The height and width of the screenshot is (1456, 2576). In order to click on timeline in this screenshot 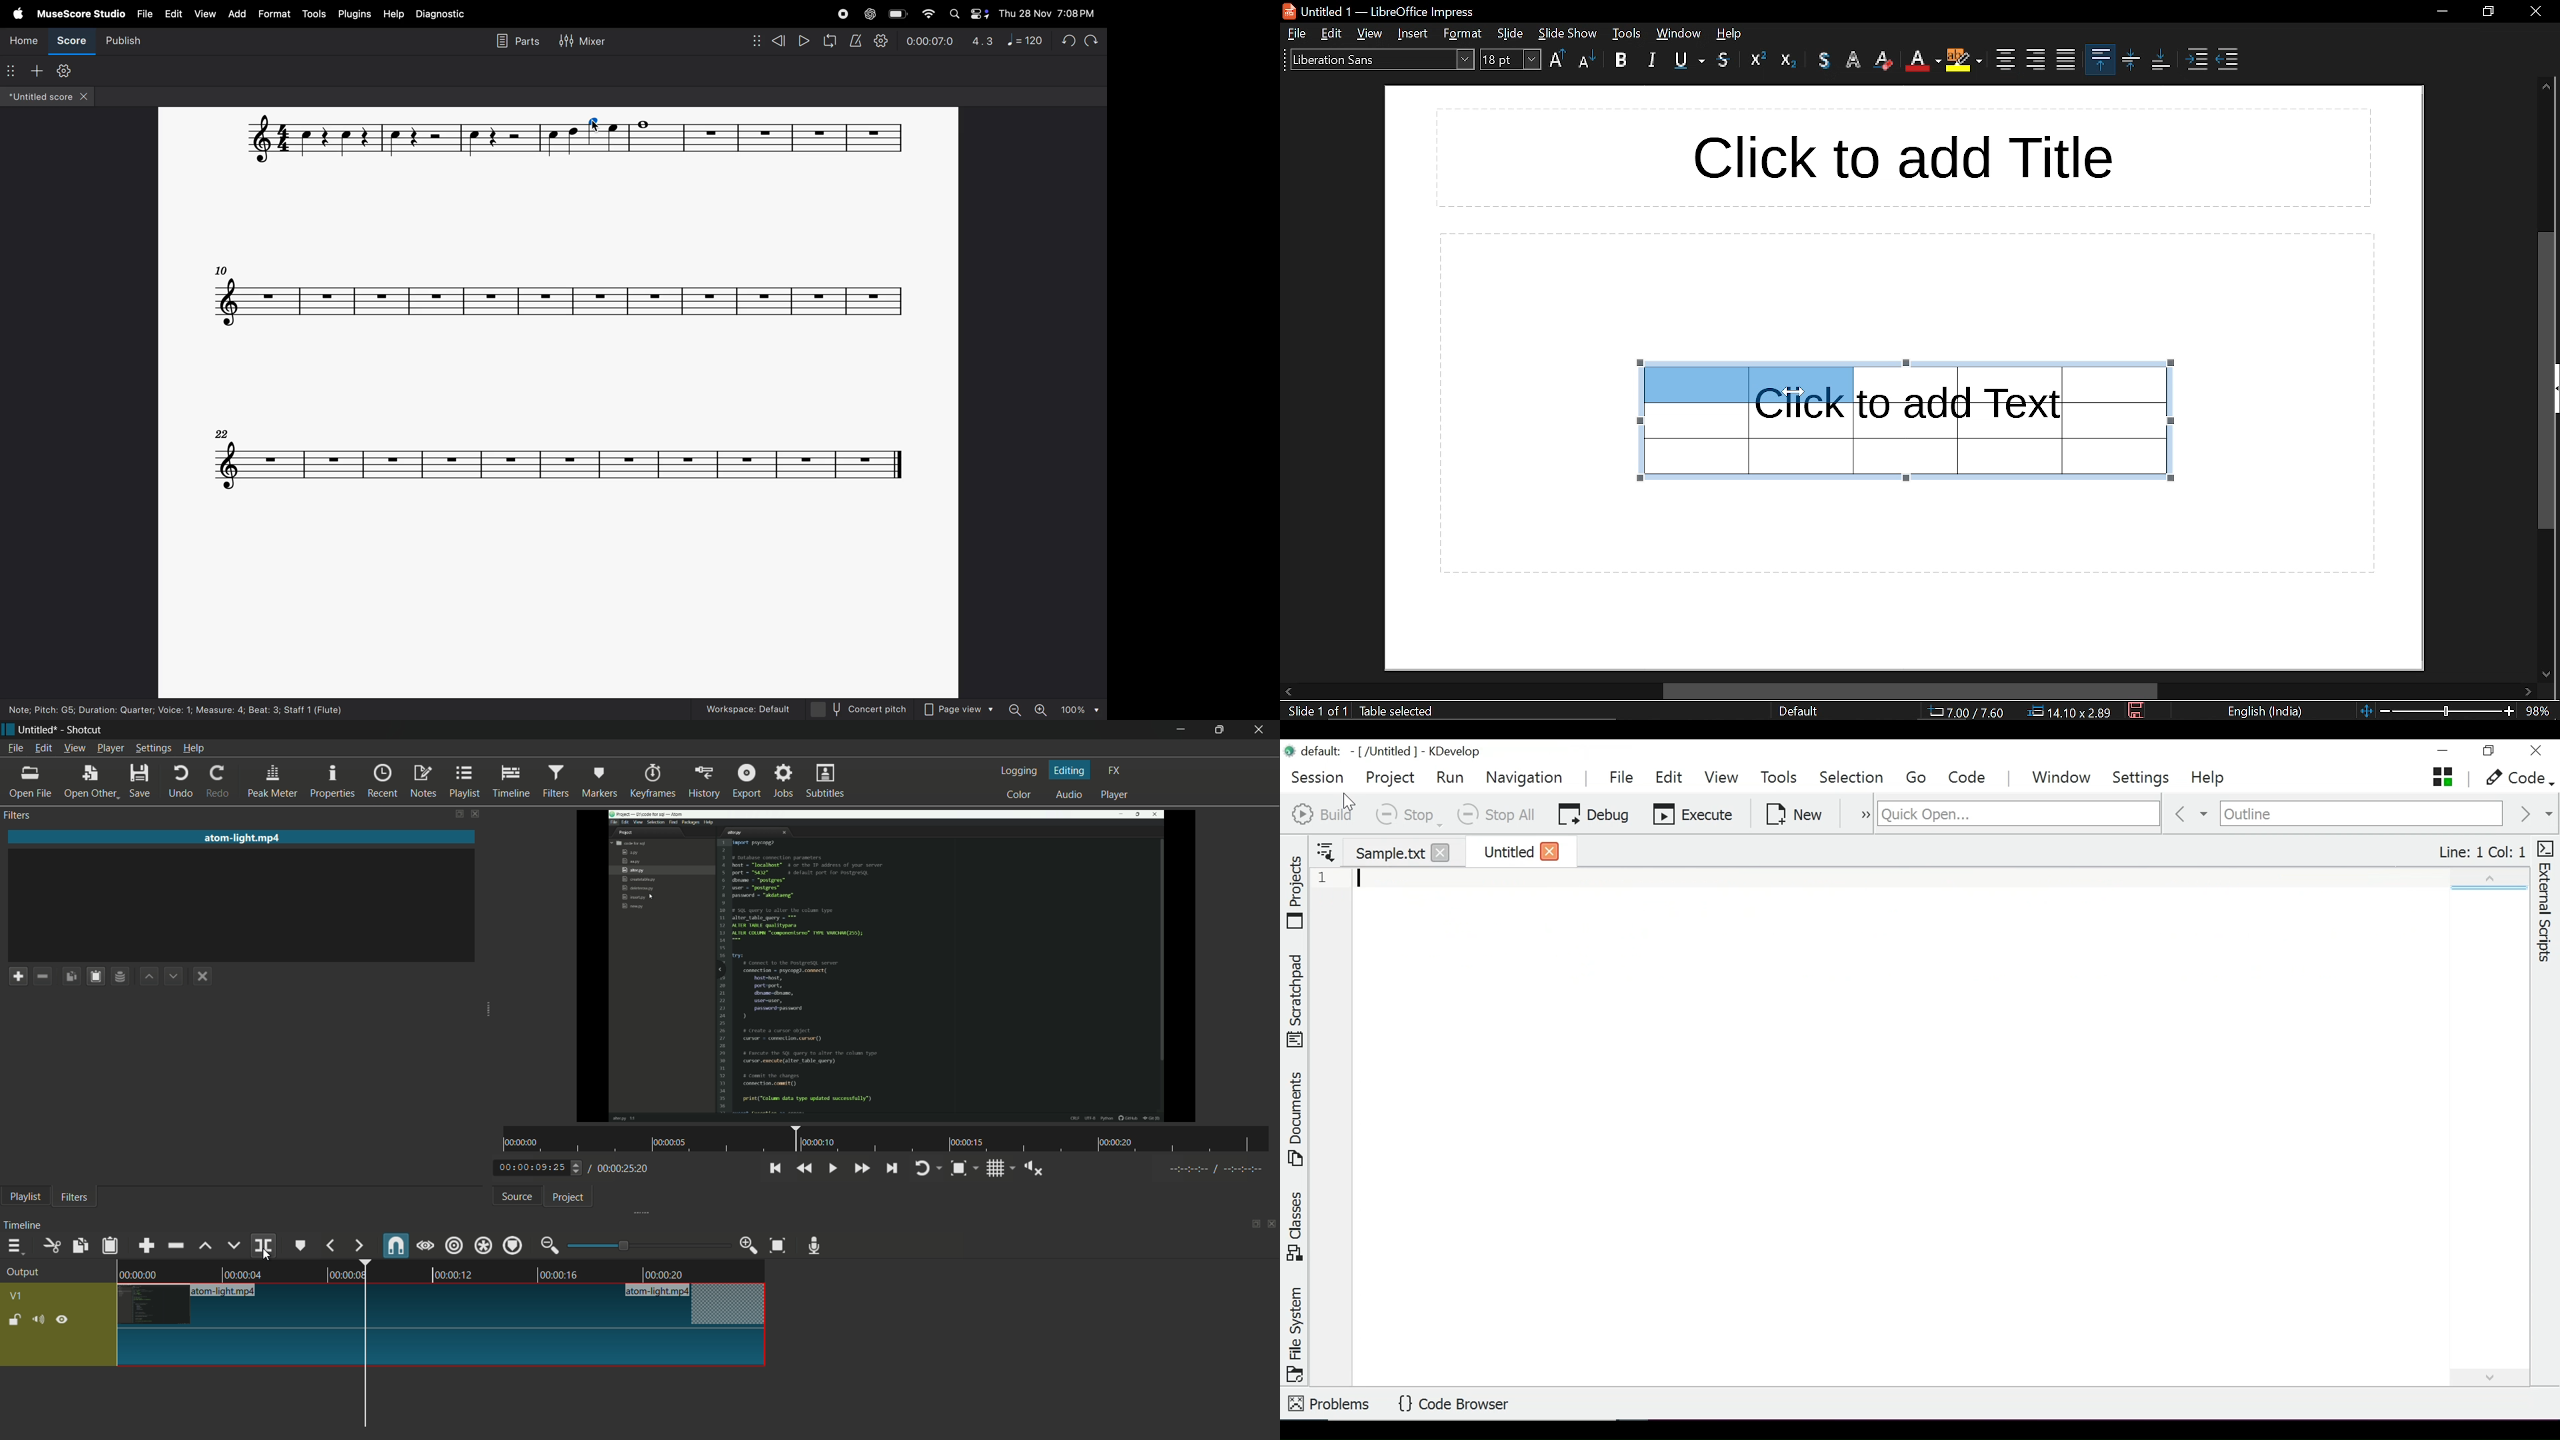, I will do `click(25, 1225)`.